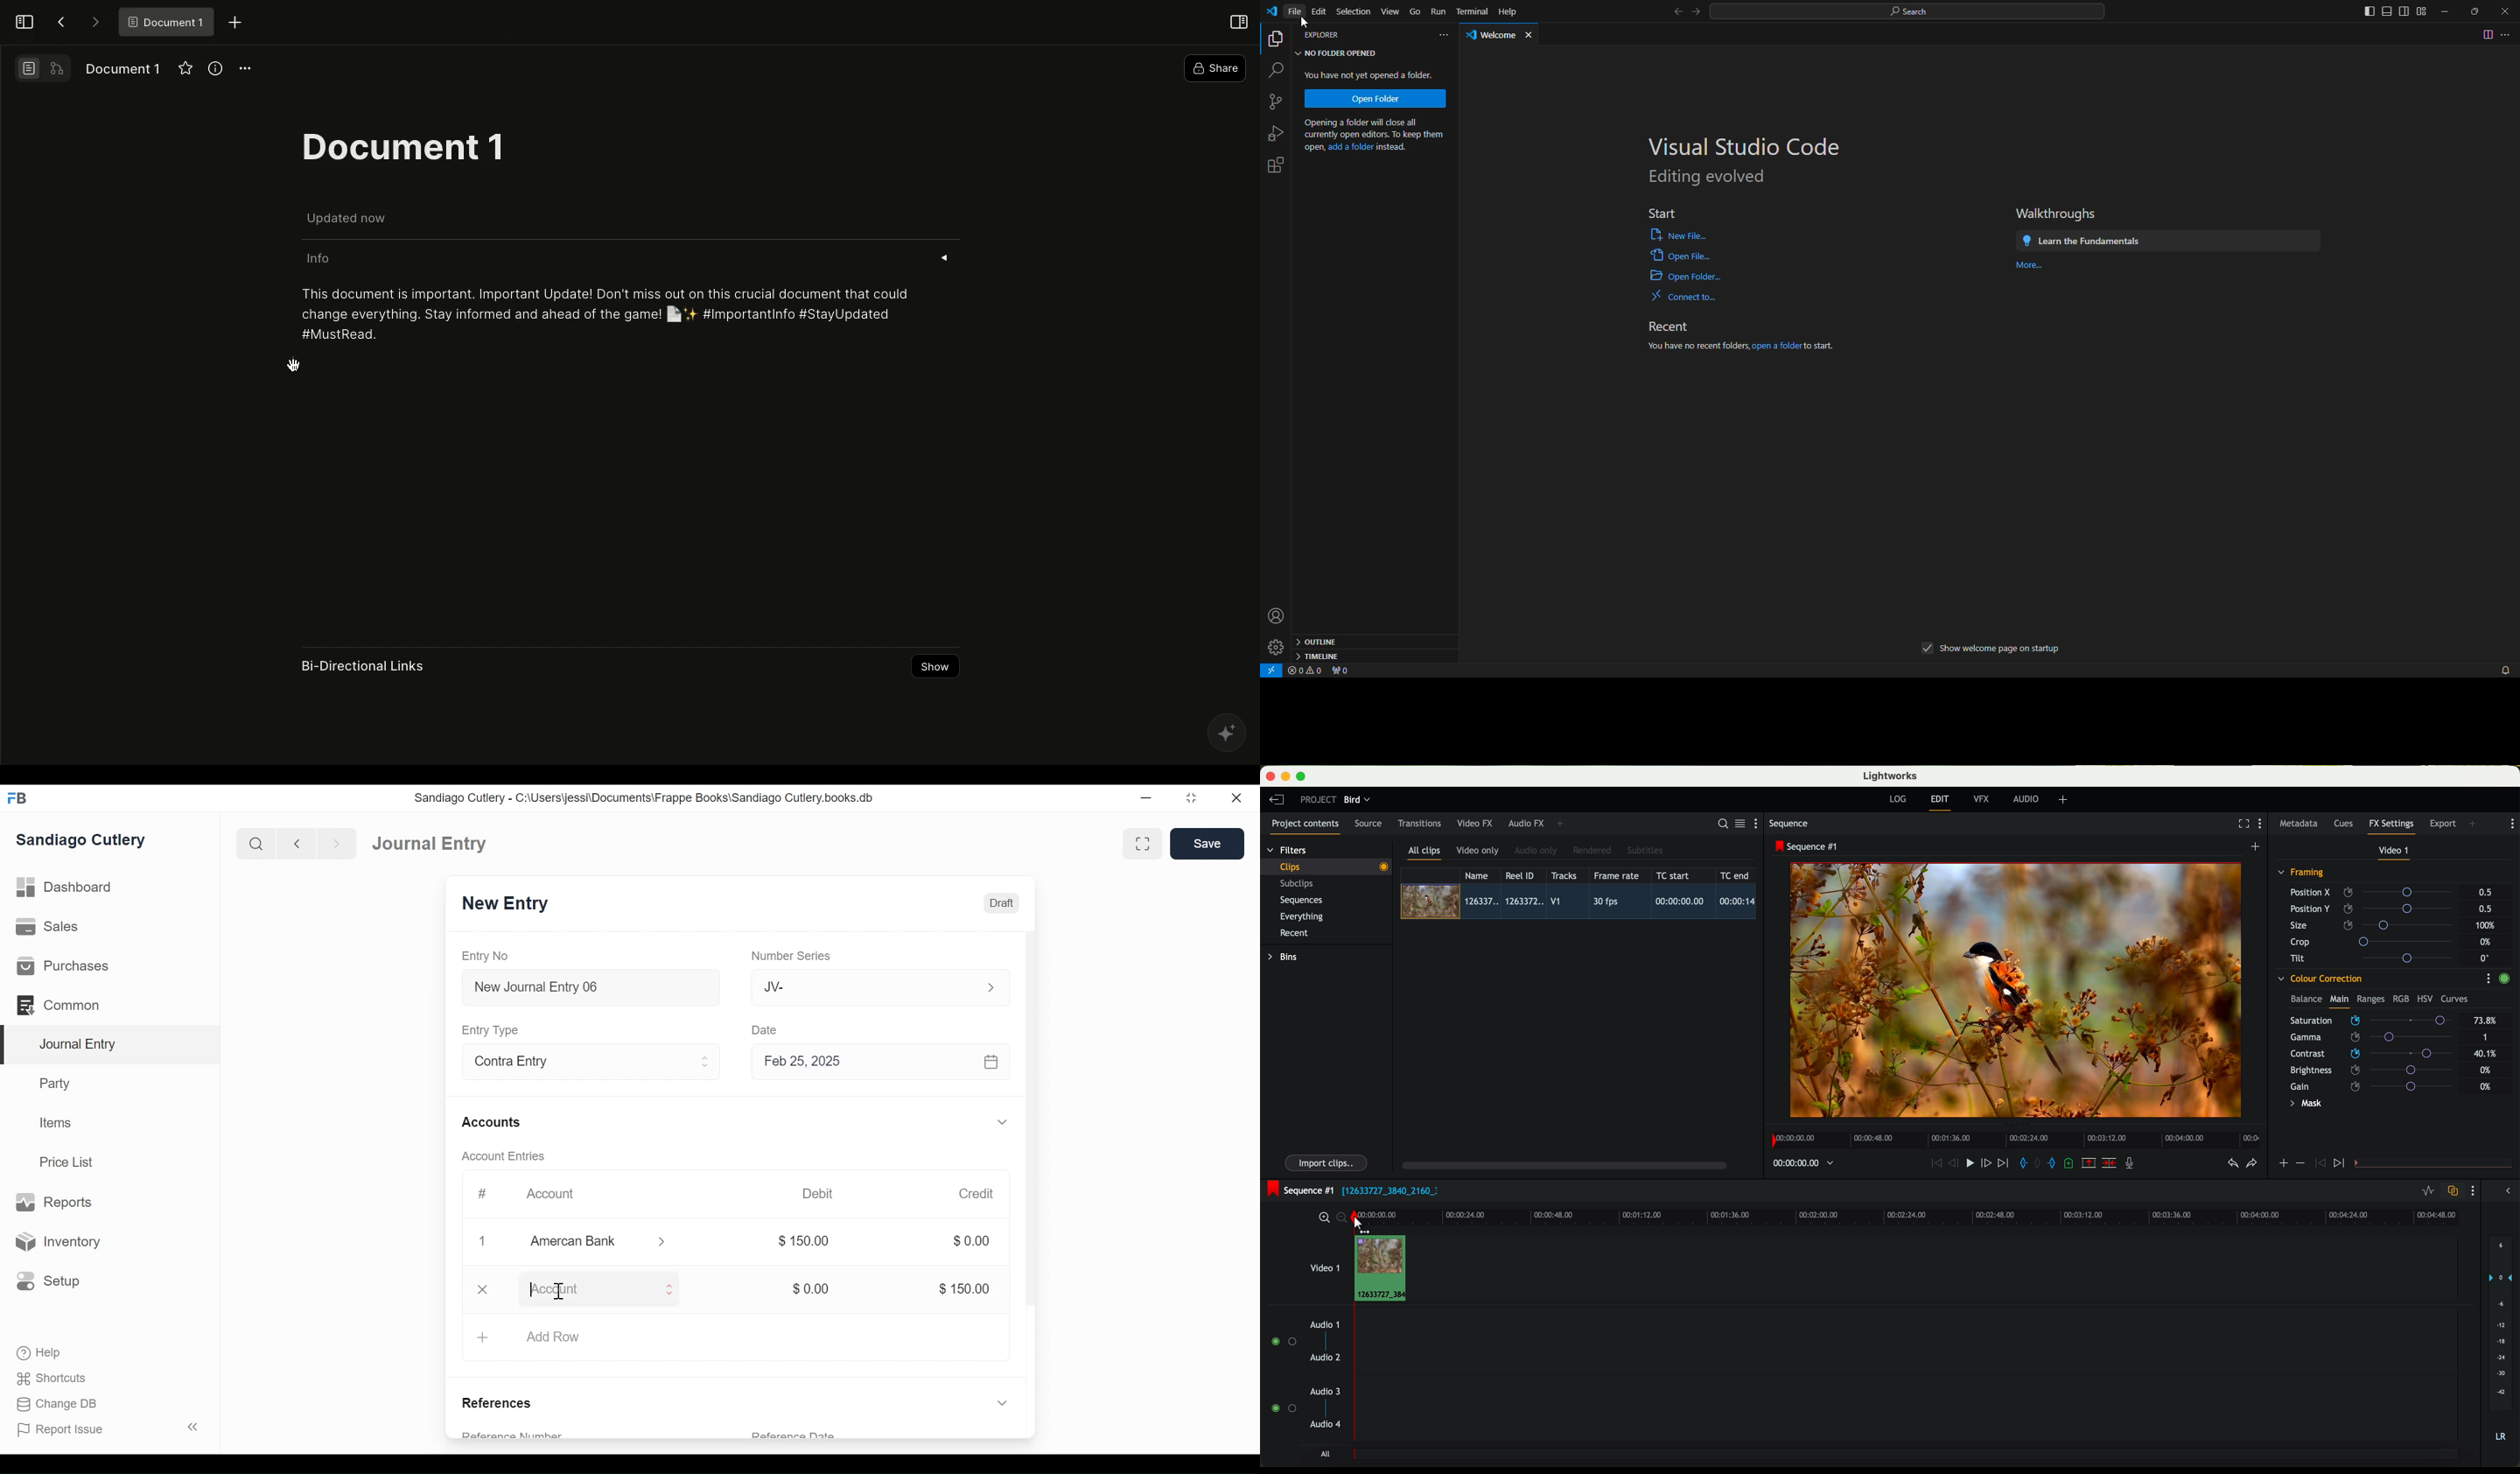 The width and height of the screenshot is (2520, 1484). Describe the element at coordinates (1318, 800) in the screenshot. I see `project` at that location.